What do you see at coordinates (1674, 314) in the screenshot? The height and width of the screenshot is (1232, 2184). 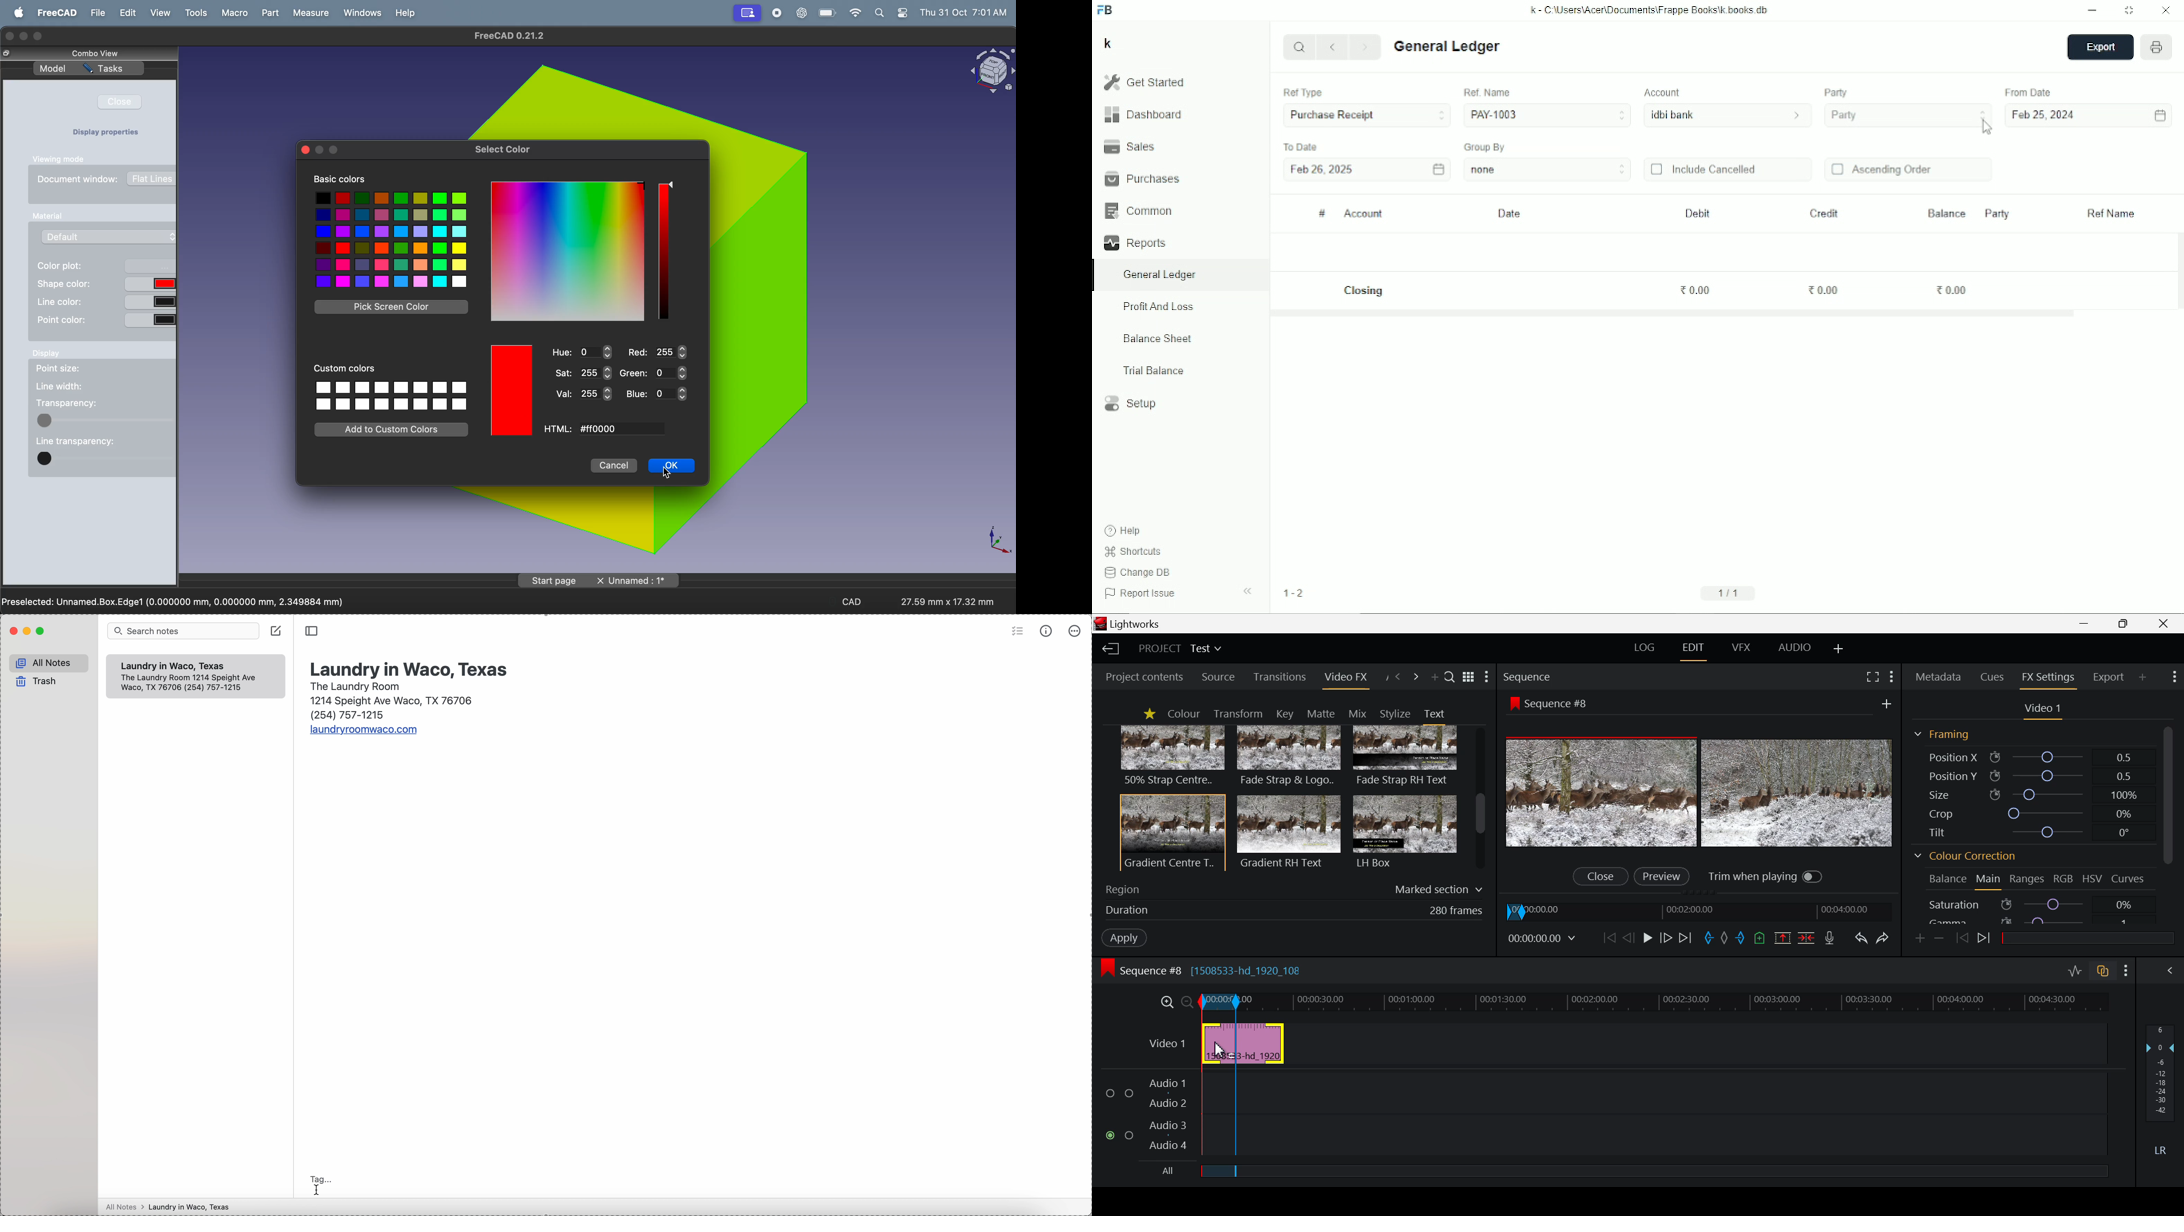 I see `Horizontal scrollbar` at bounding box center [1674, 314].